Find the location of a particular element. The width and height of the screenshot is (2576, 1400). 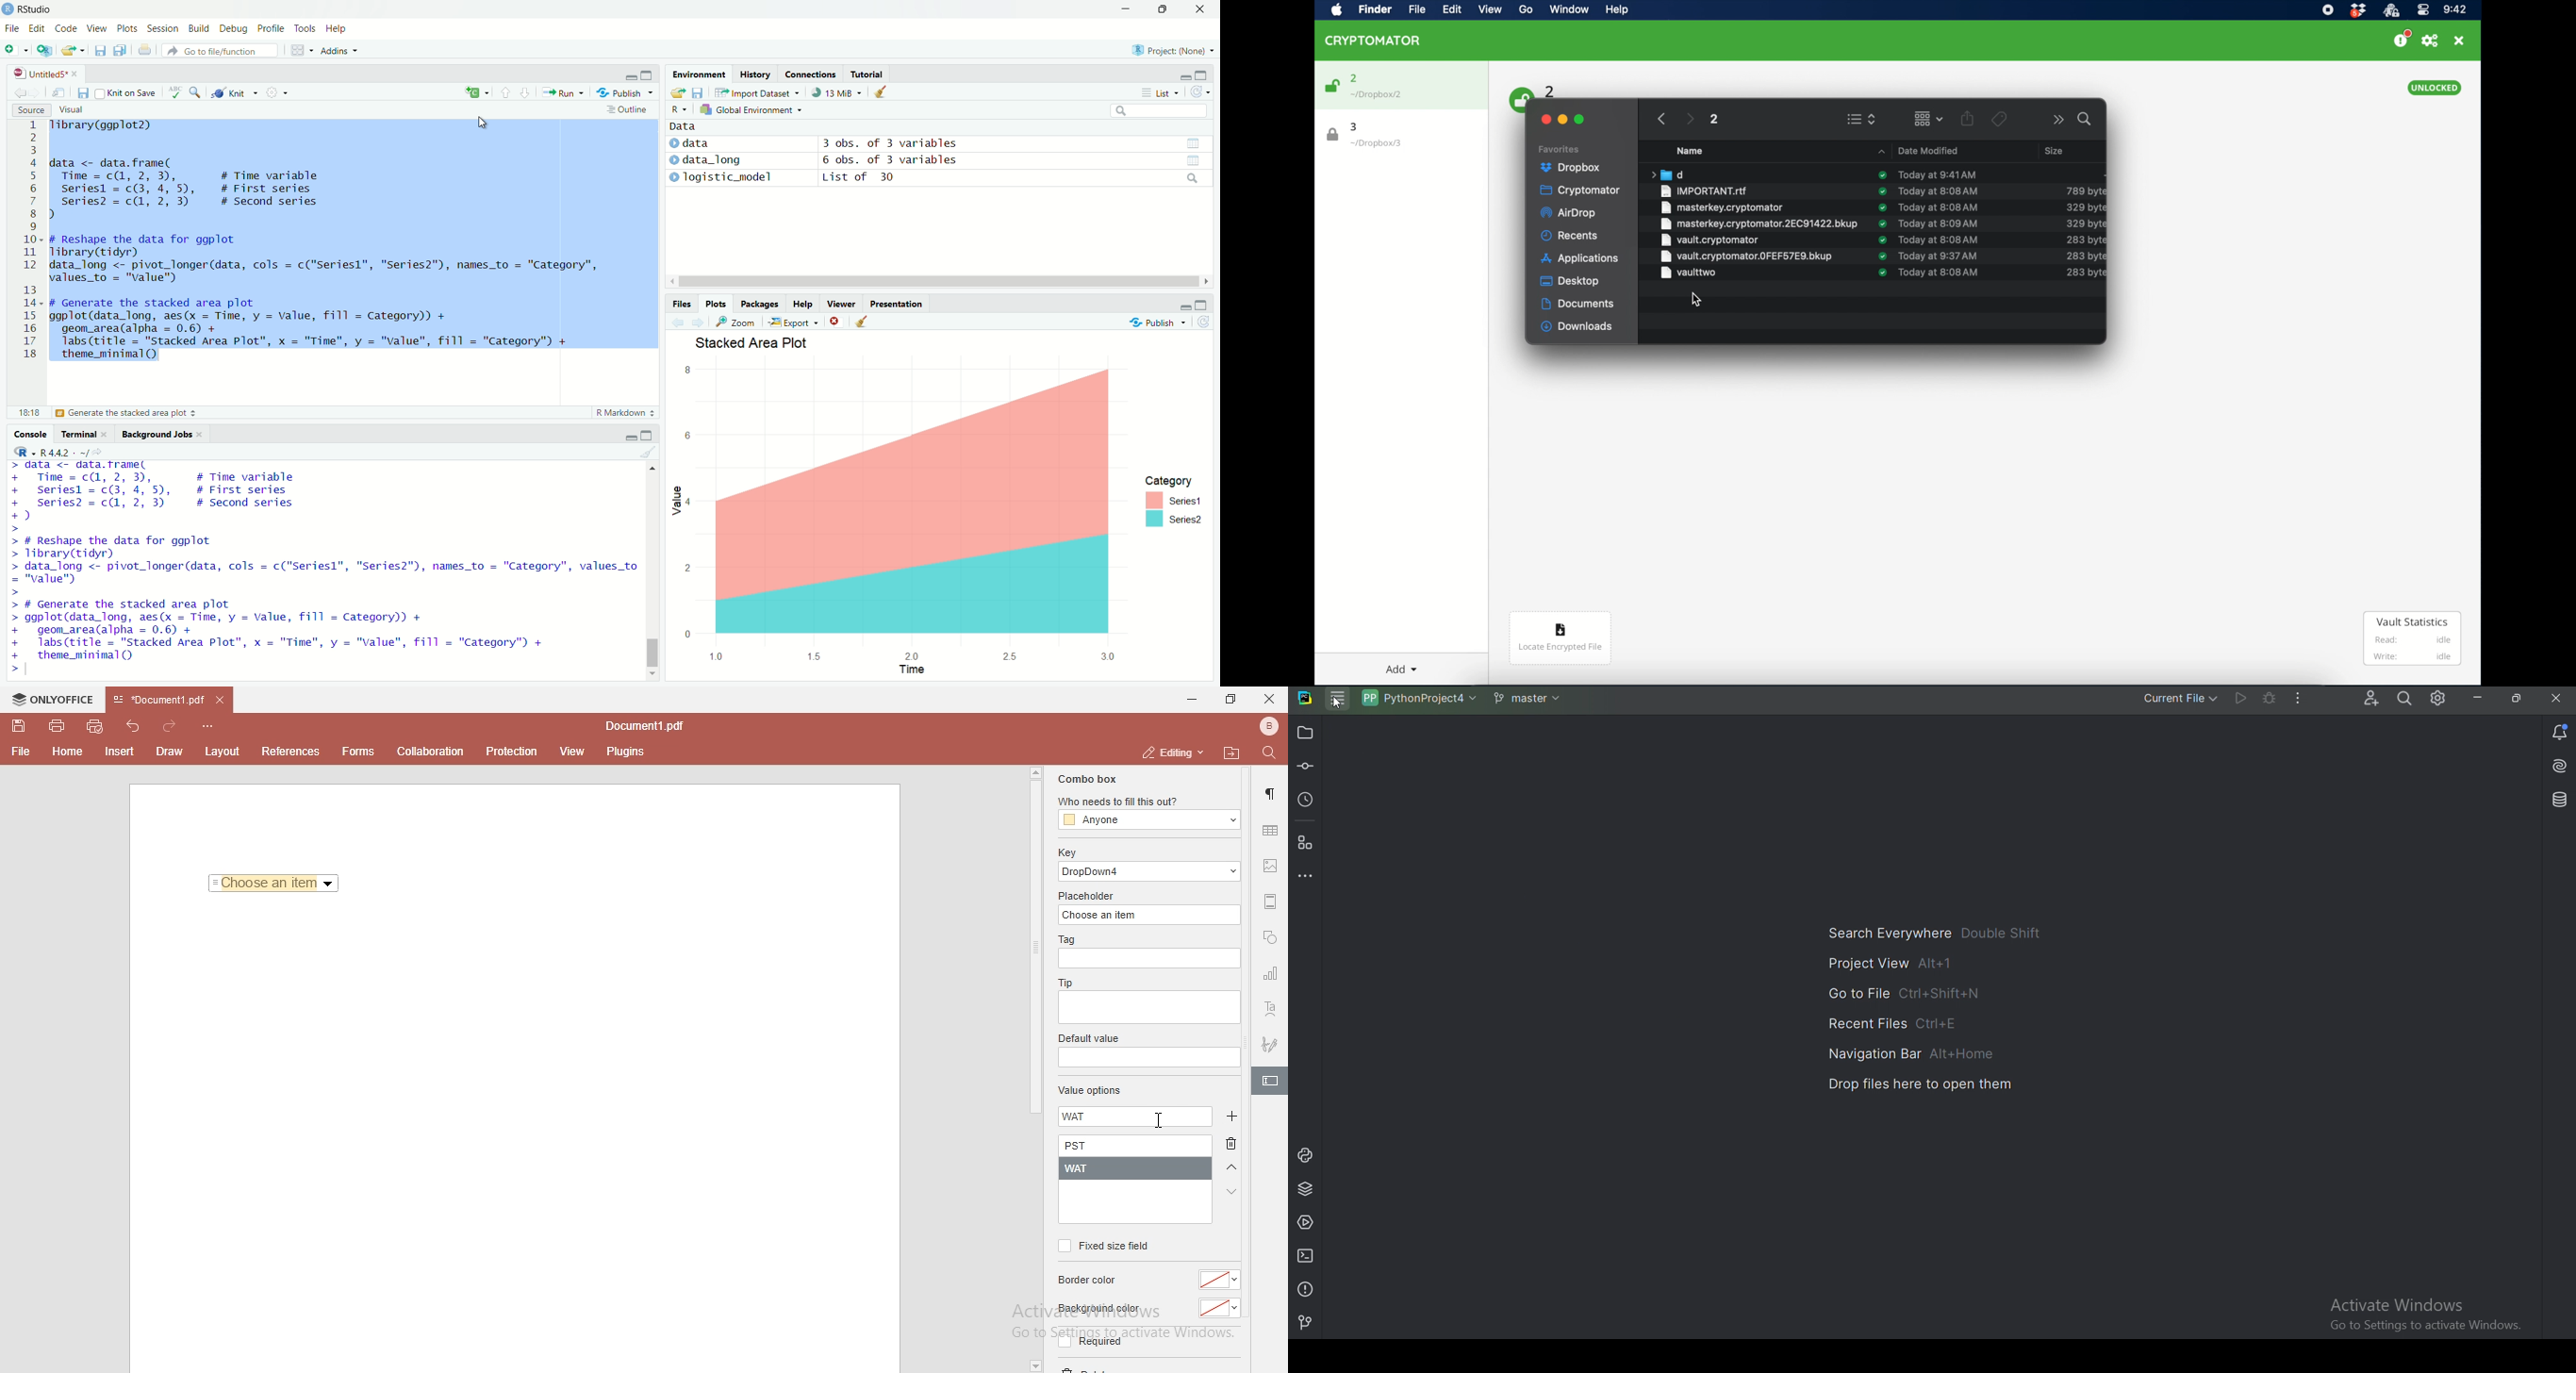

border color is located at coordinates (1090, 1281).